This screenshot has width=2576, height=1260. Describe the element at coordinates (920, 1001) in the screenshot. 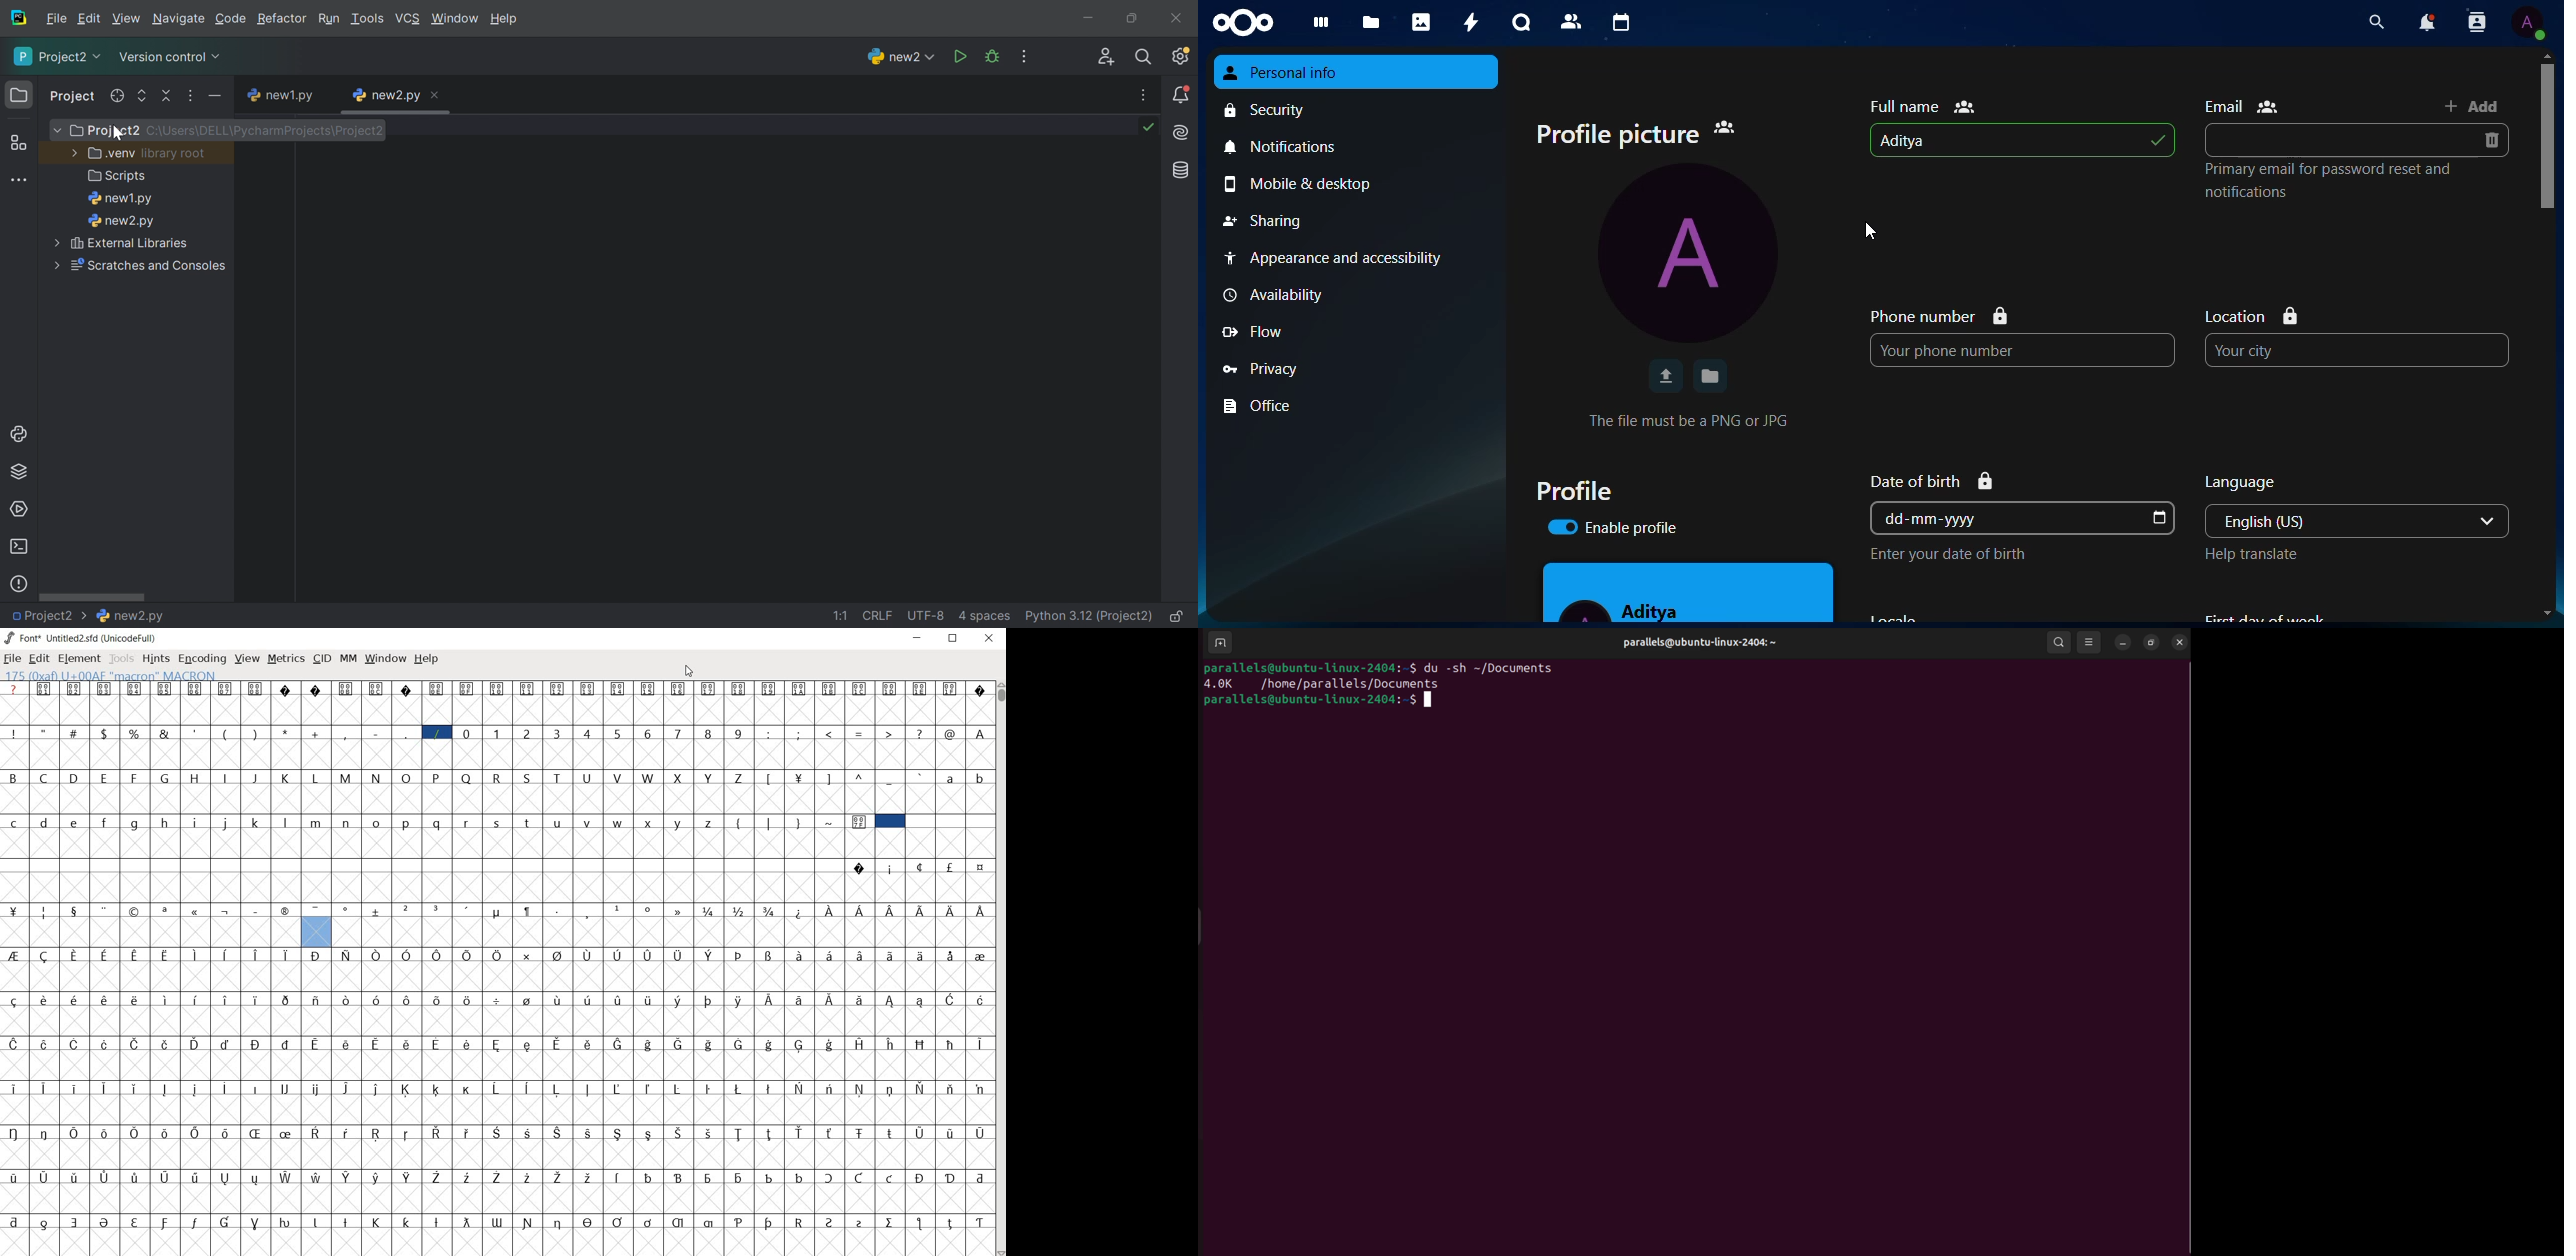

I see `Symbol` at that location.